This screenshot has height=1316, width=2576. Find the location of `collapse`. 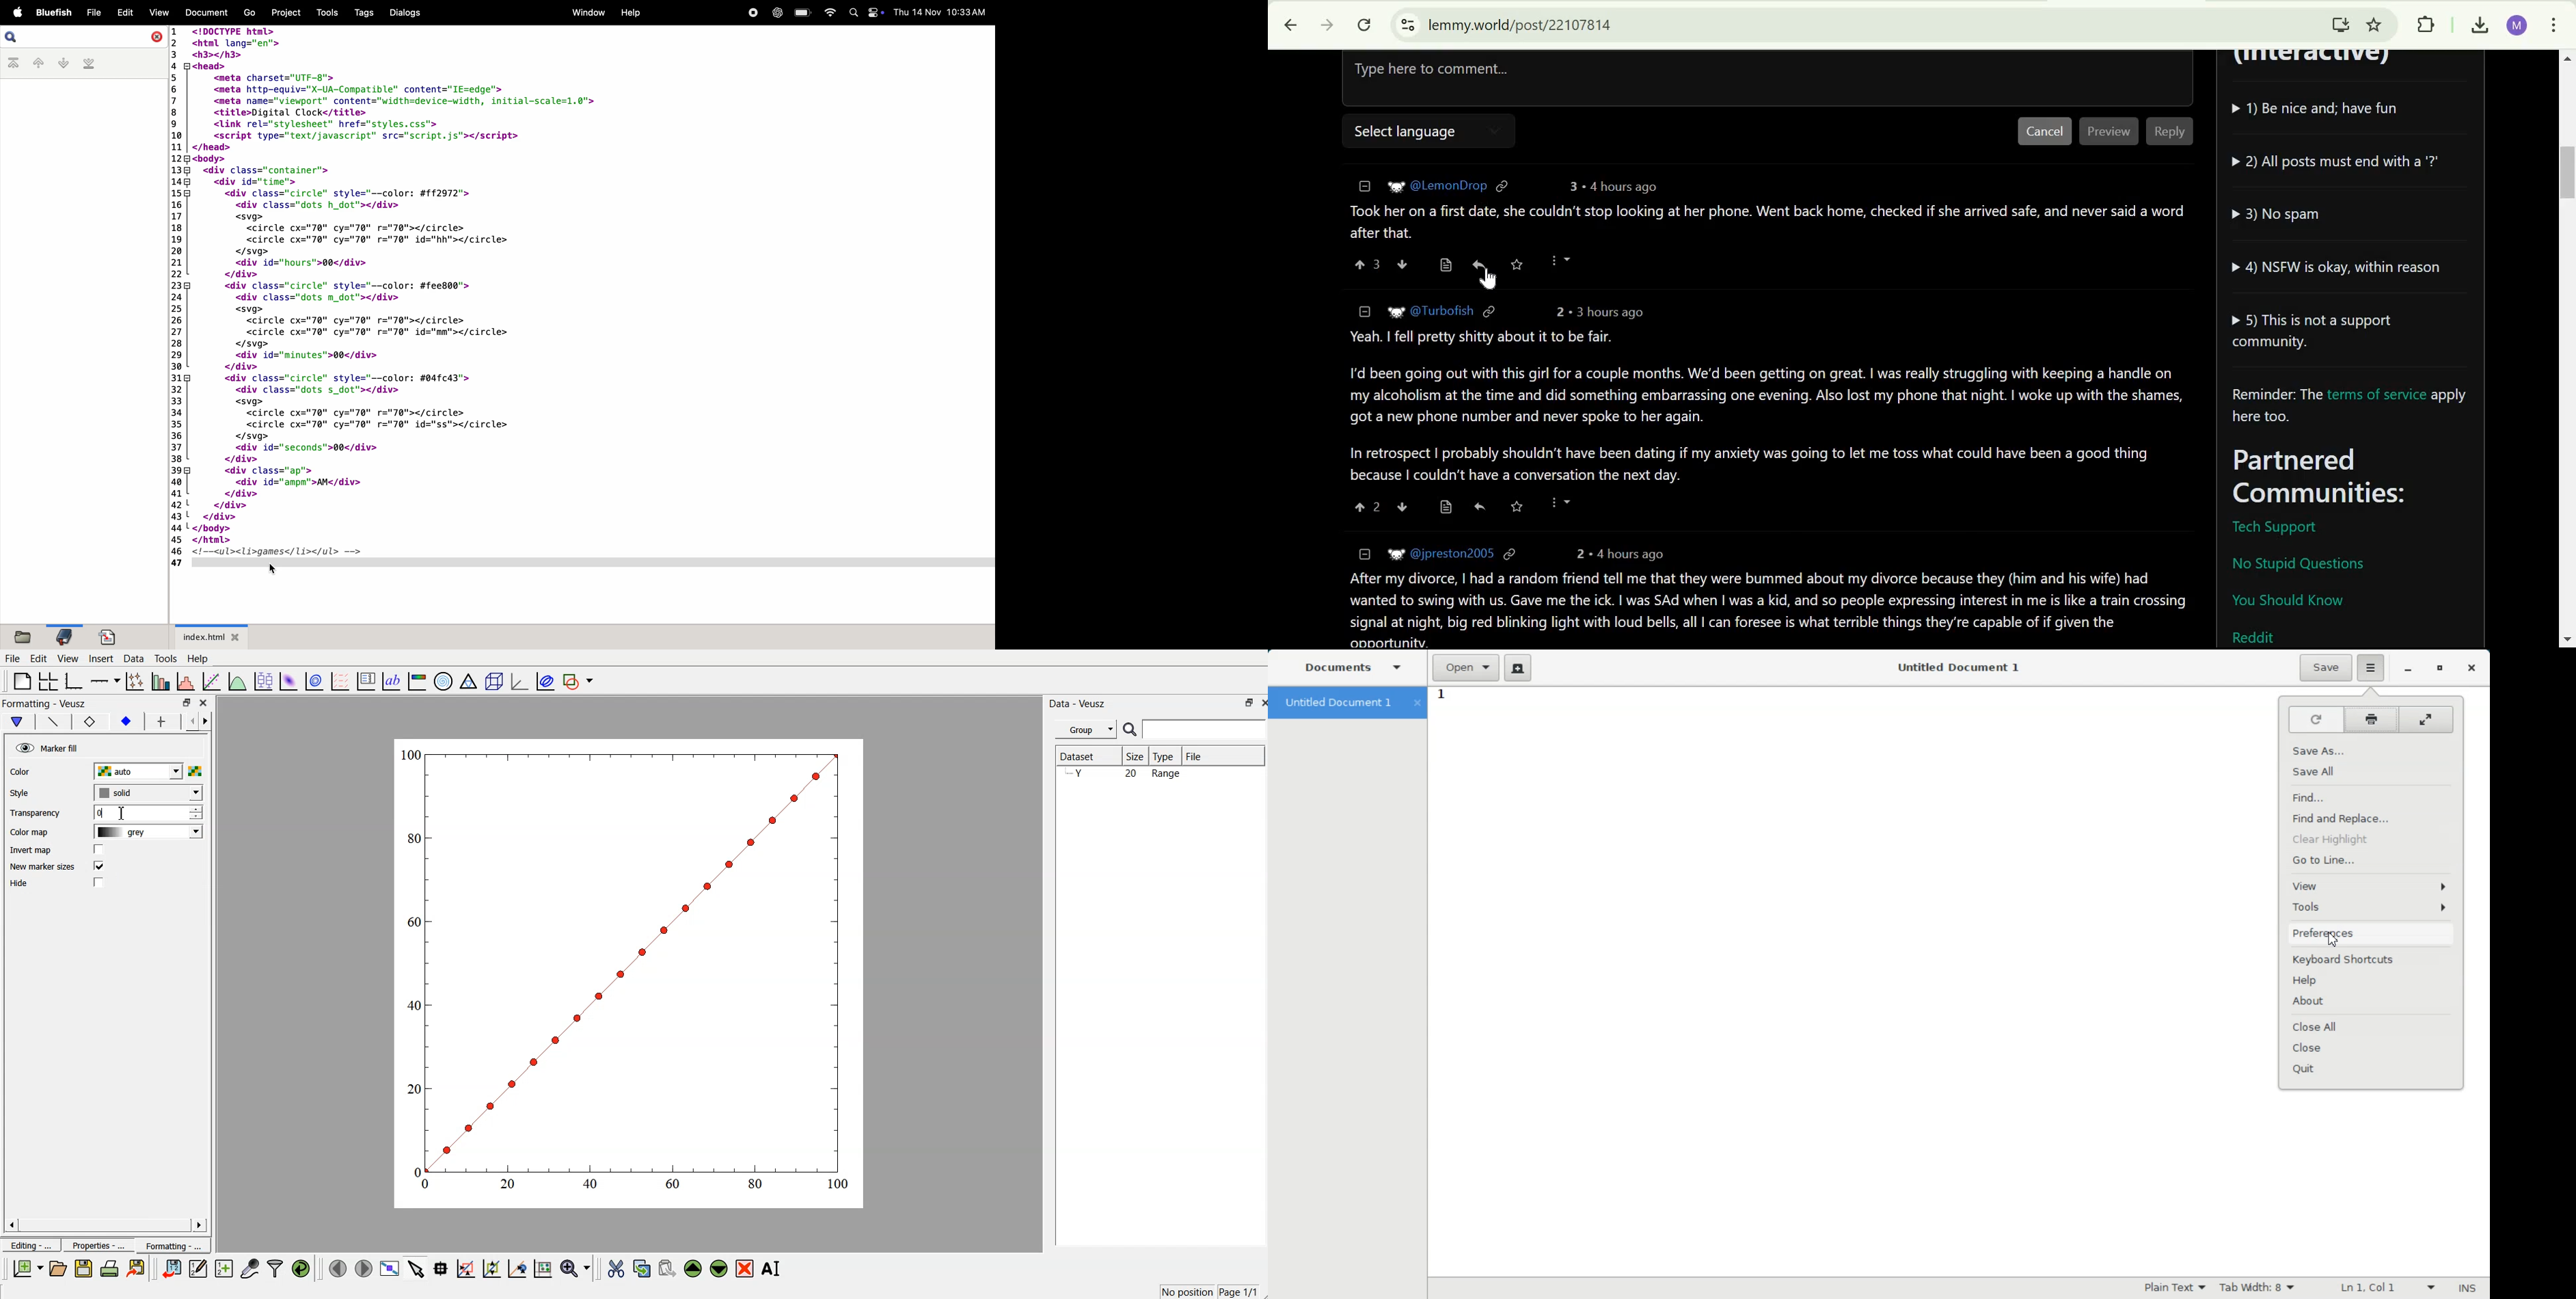

collapse is located at coordinates (1364, 553).